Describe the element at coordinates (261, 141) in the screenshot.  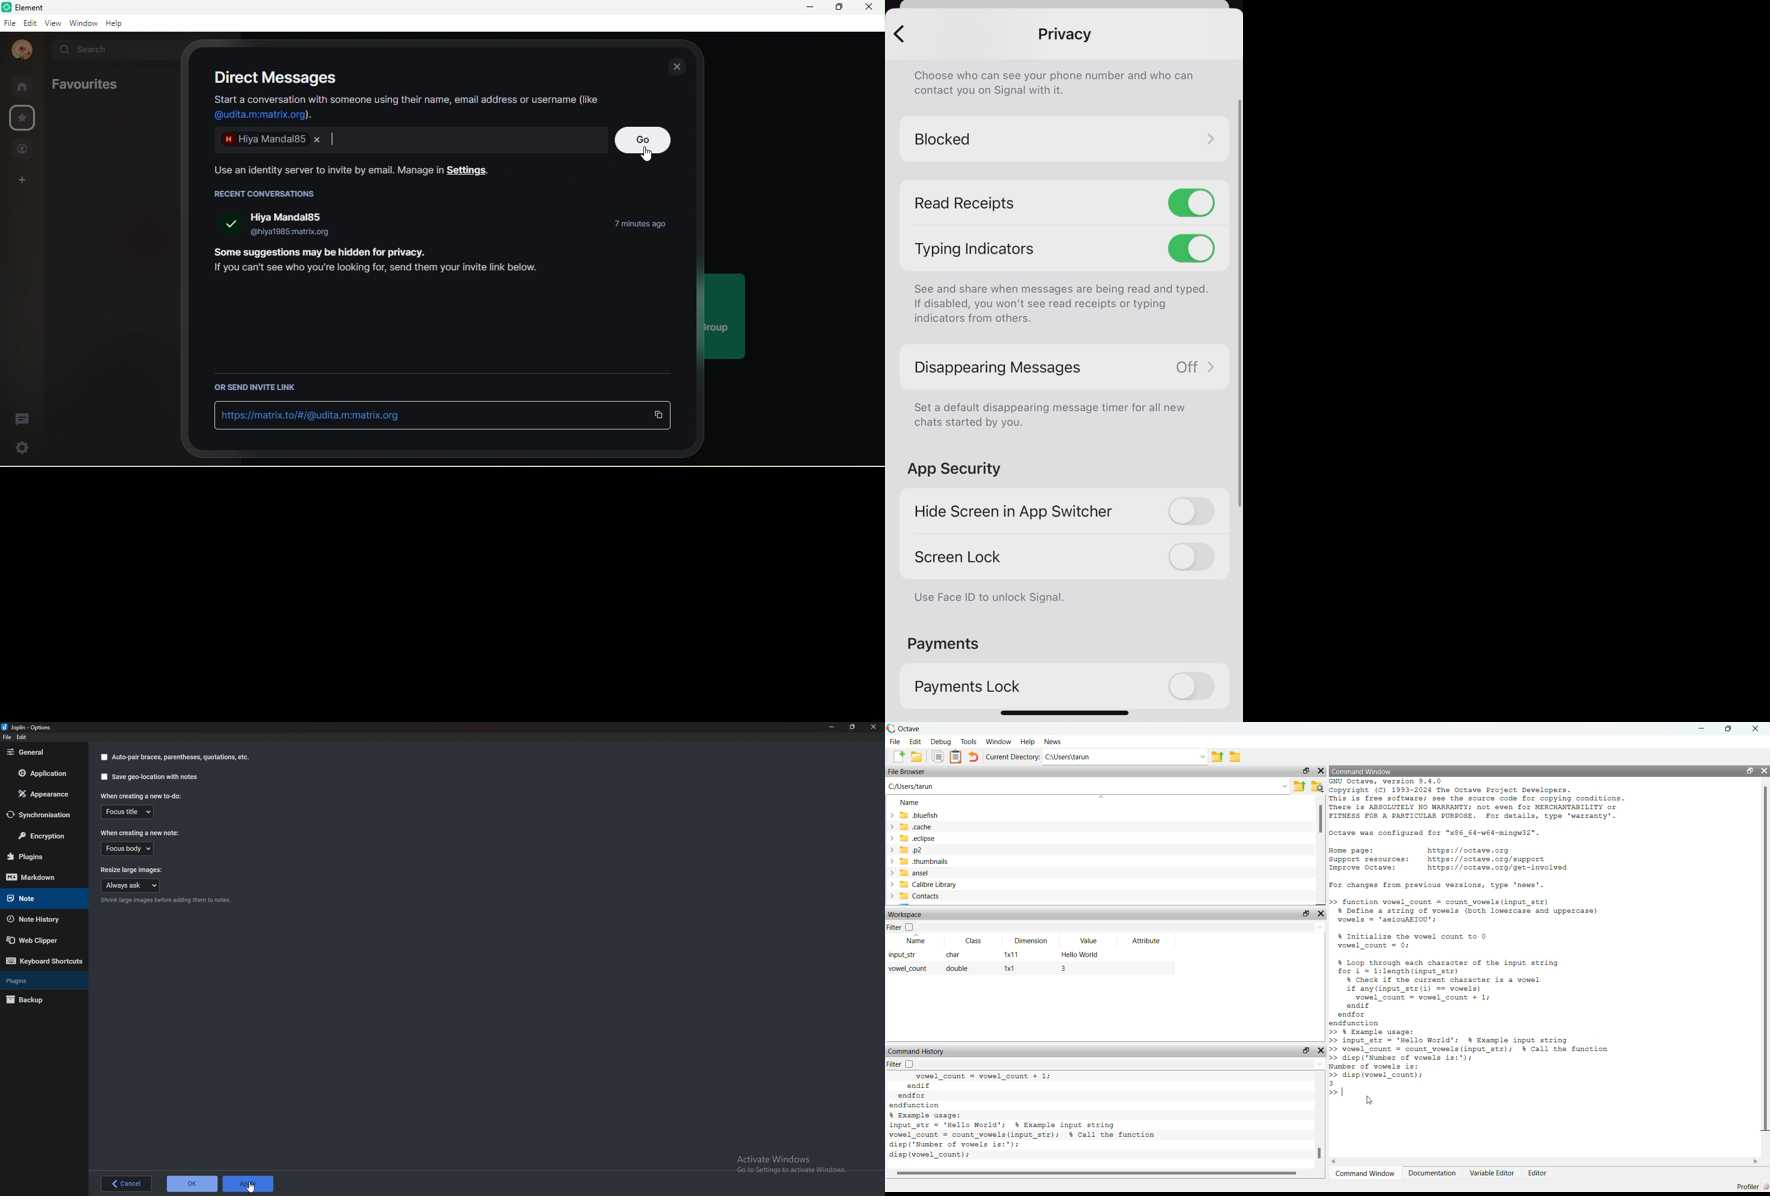
I see `hiya mandal85` at that location.